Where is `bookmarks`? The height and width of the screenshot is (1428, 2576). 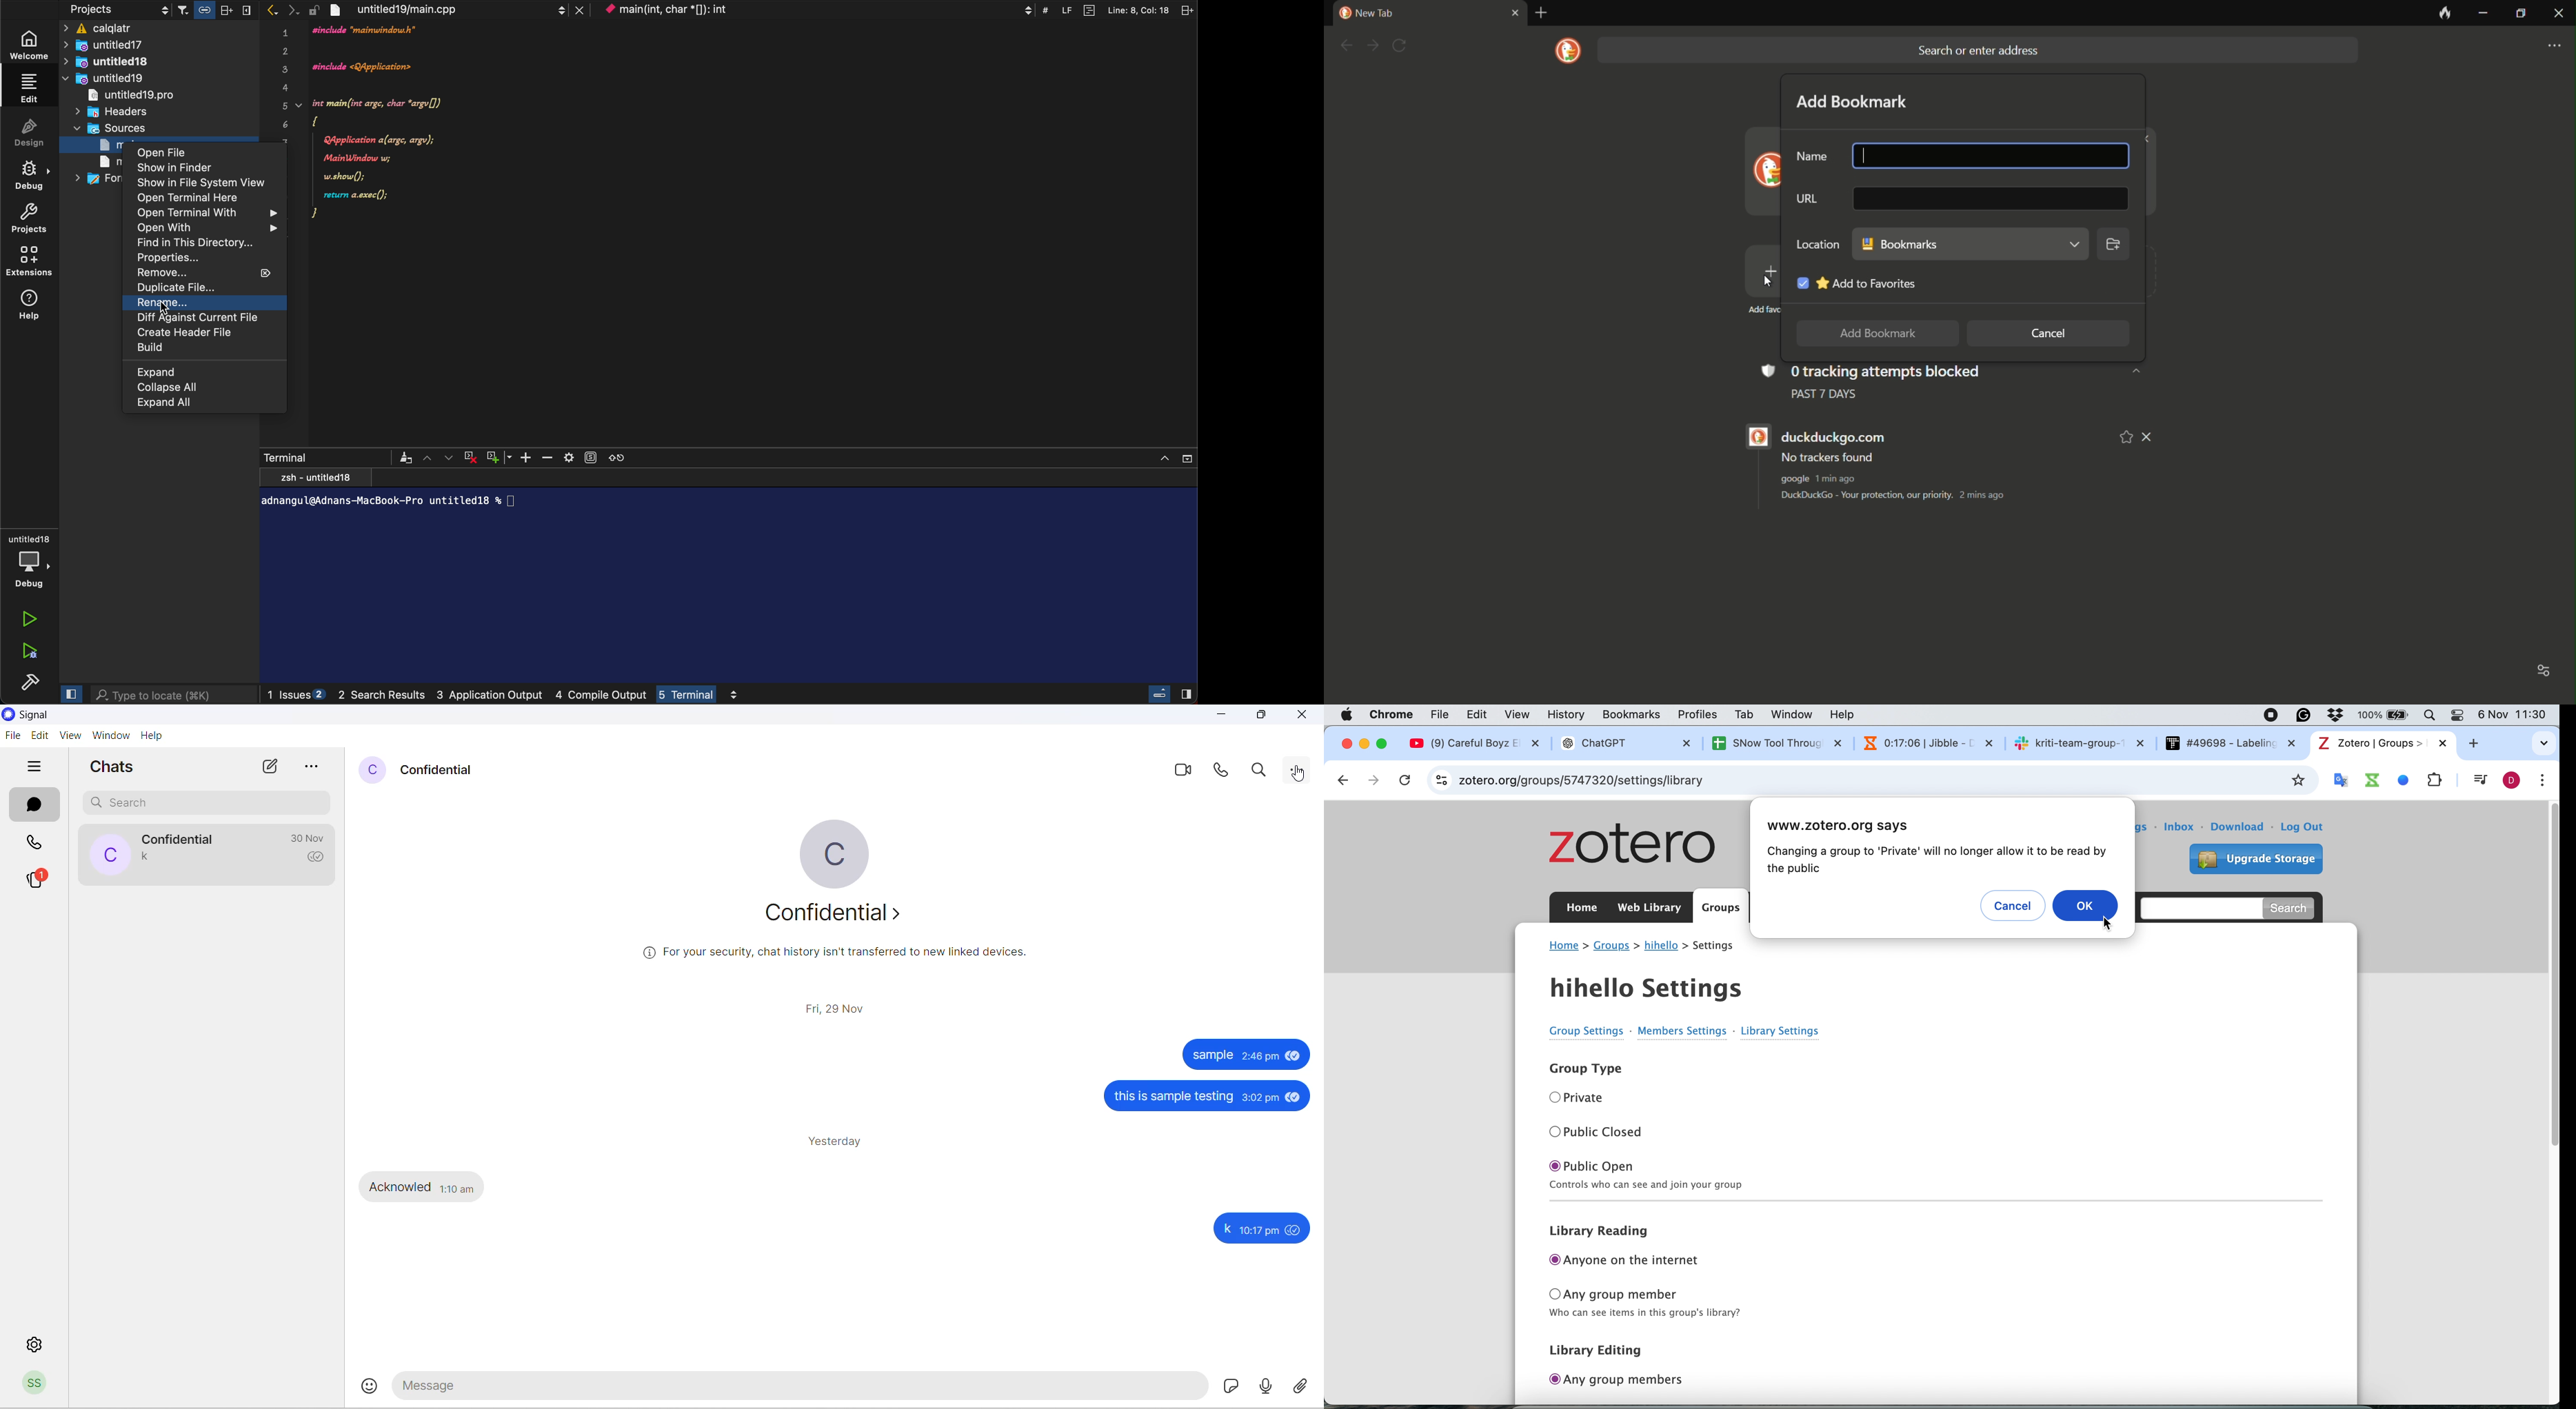 bookmarks is located at coordinates (1632, 717).